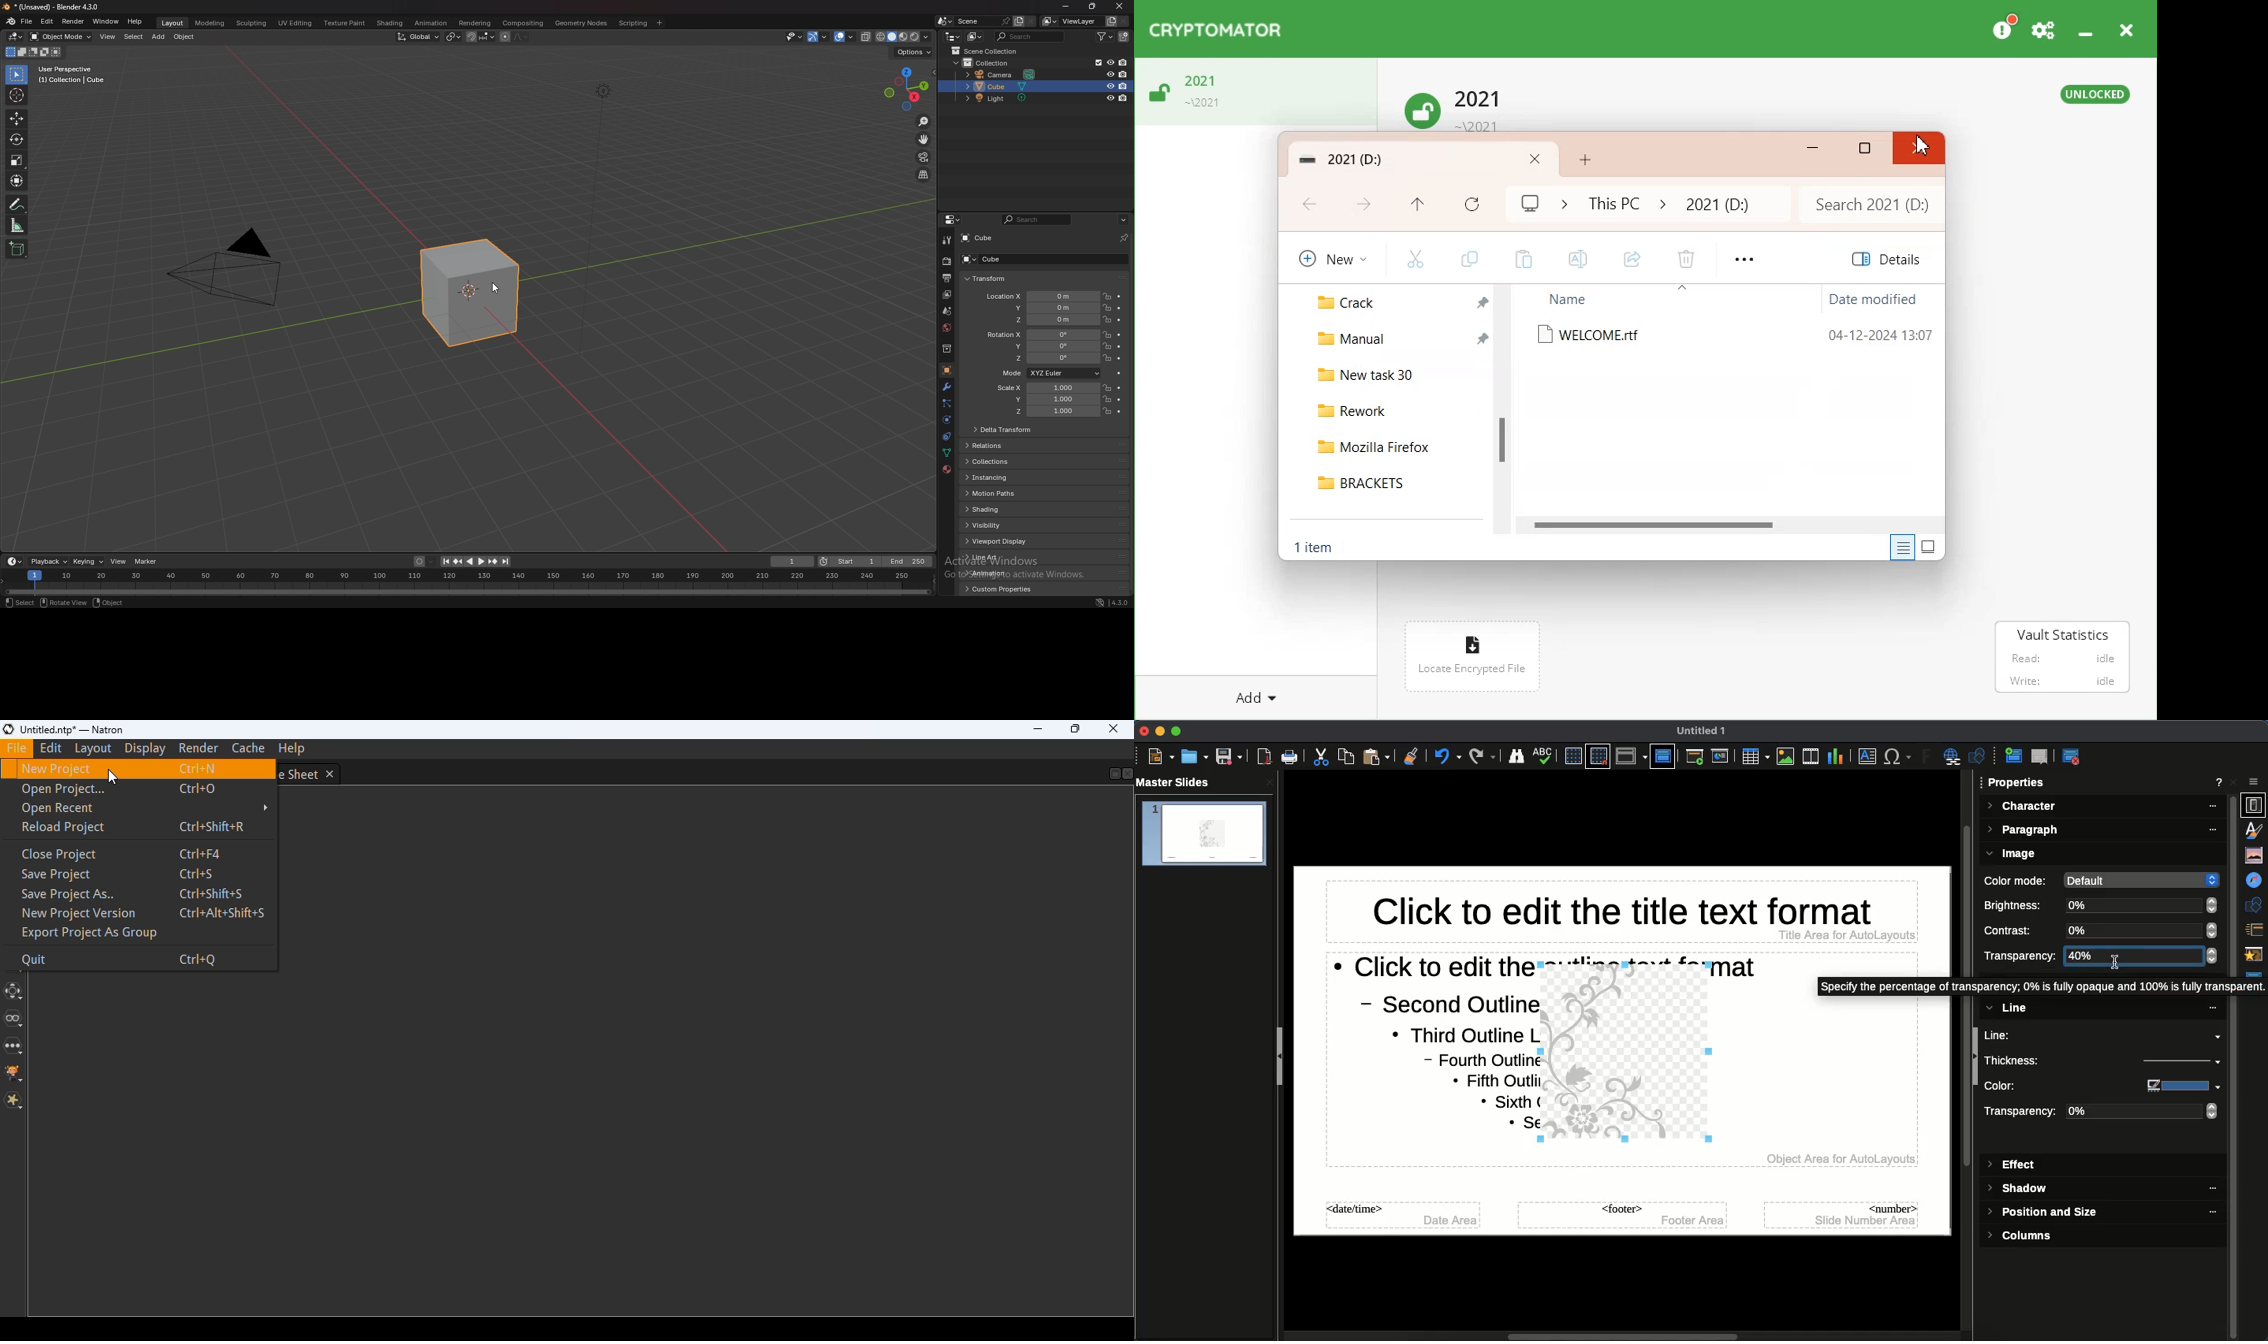 This screenshot has width=2268, height=1344. I want to click on Navigator, so click(2255, 881).